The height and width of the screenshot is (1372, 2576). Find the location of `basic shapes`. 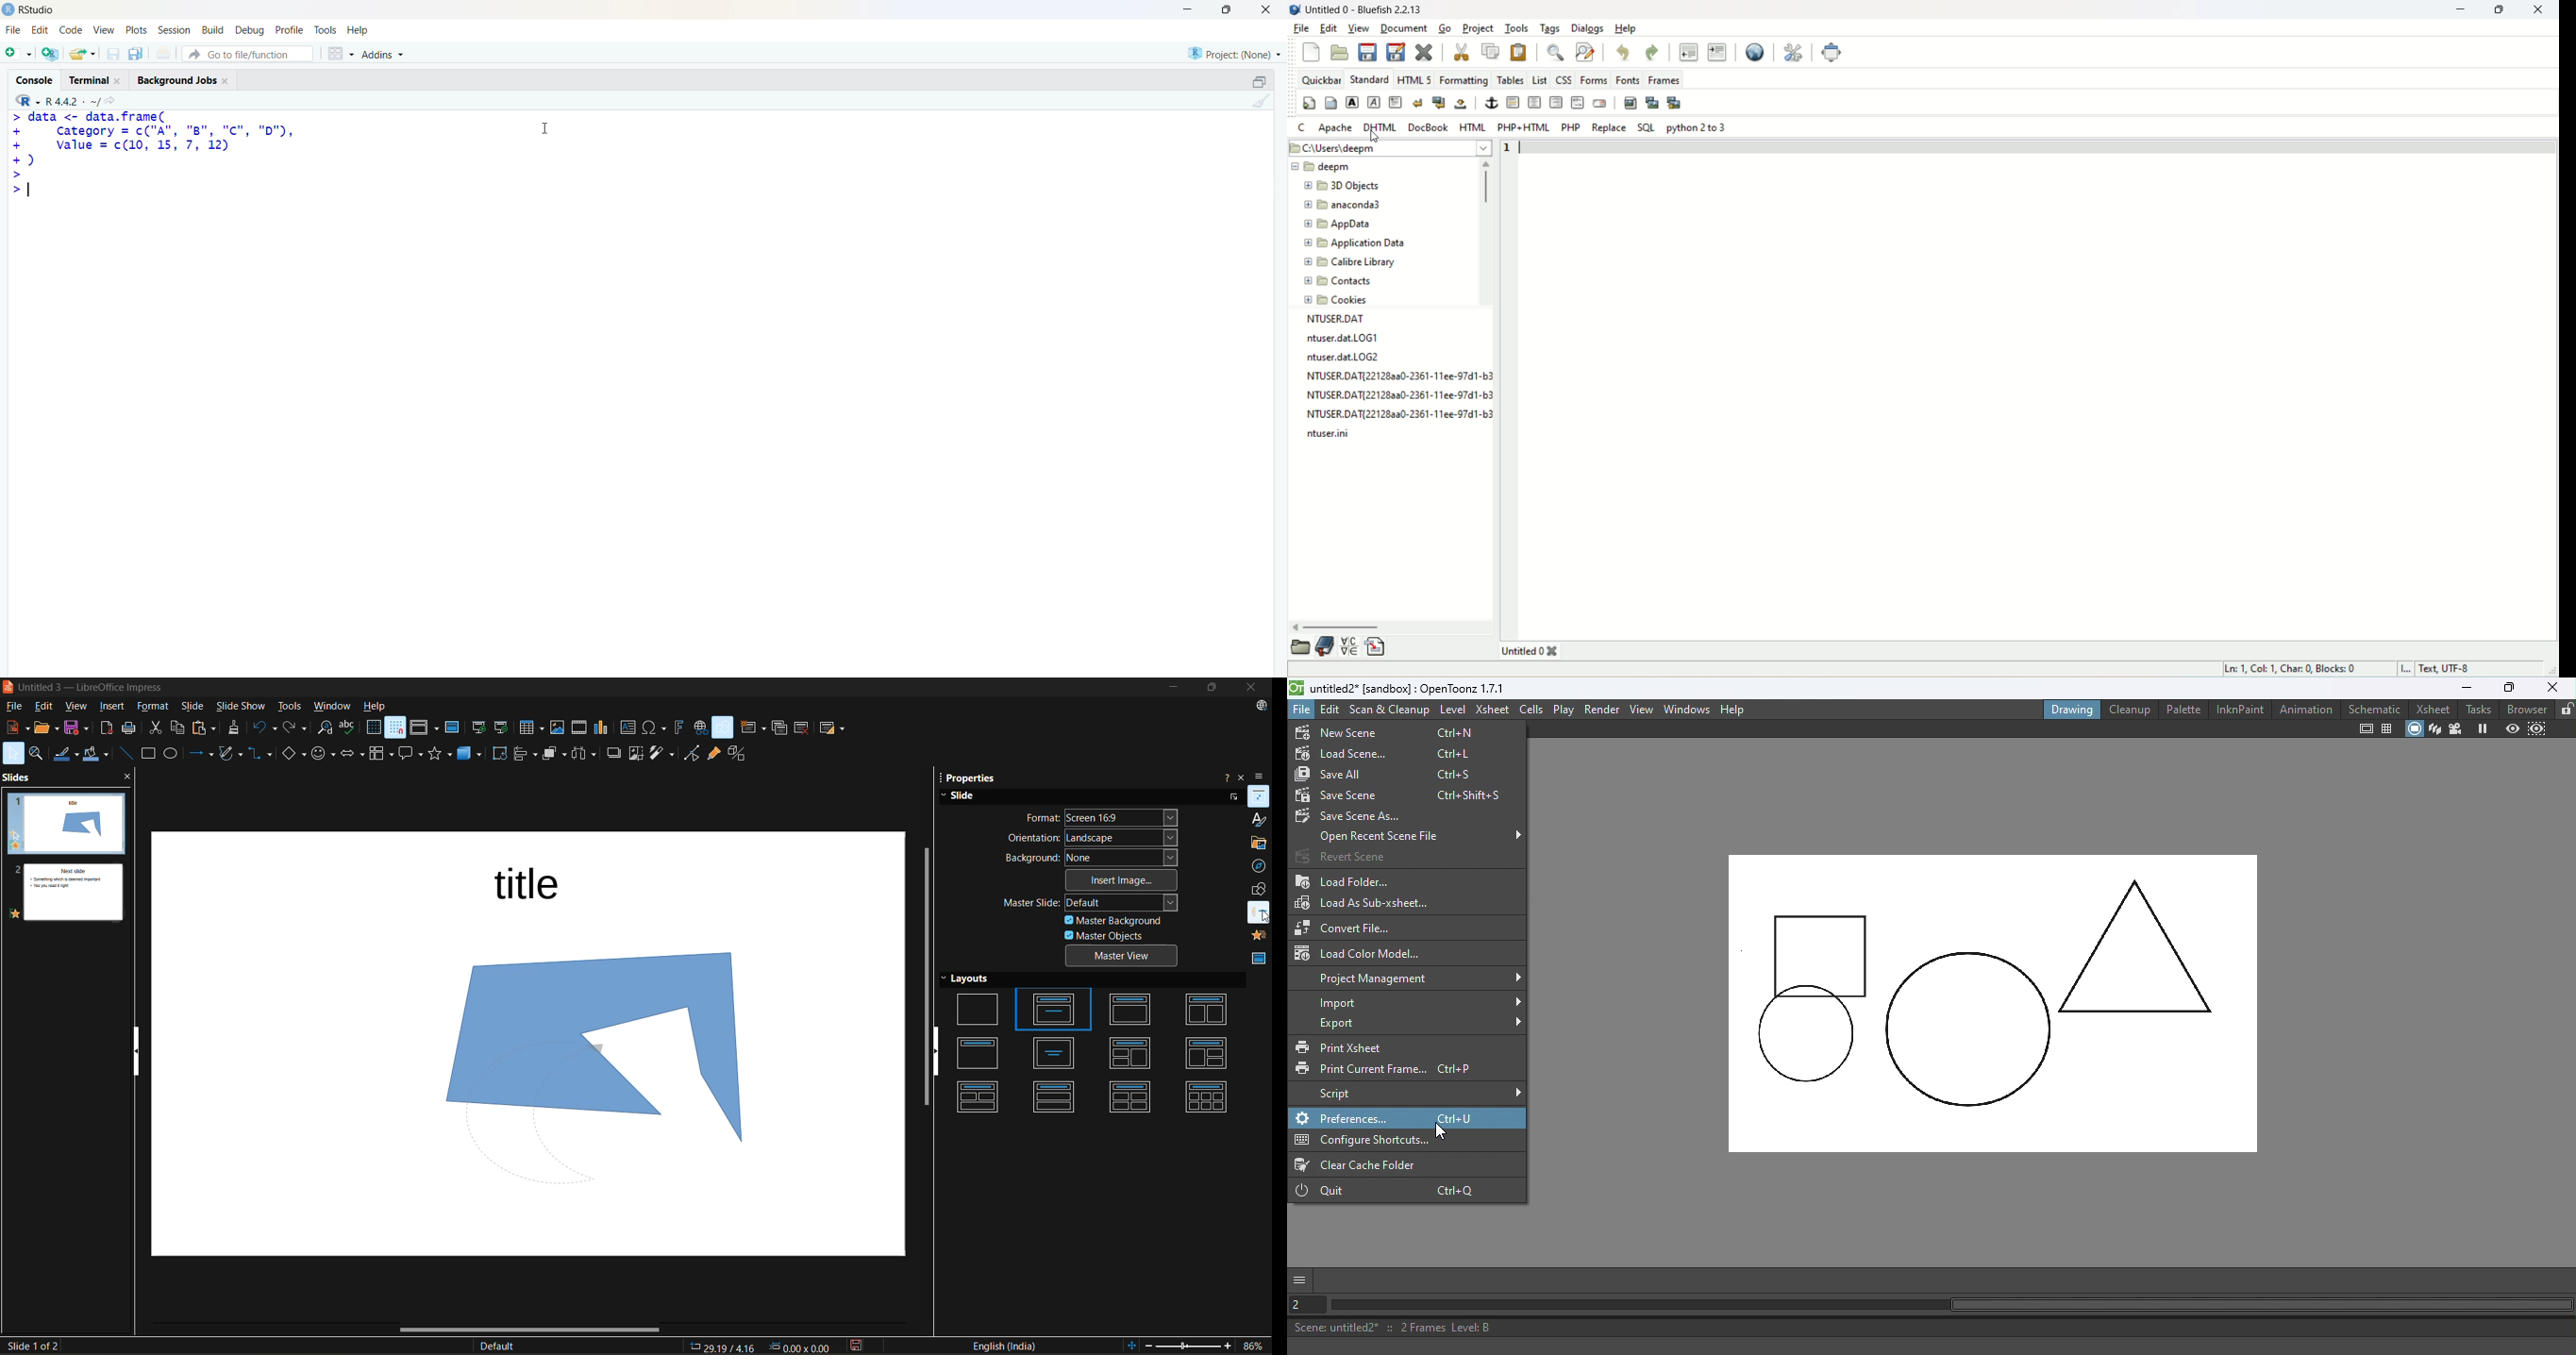

basic shapes is located at coordinates (294, 752).